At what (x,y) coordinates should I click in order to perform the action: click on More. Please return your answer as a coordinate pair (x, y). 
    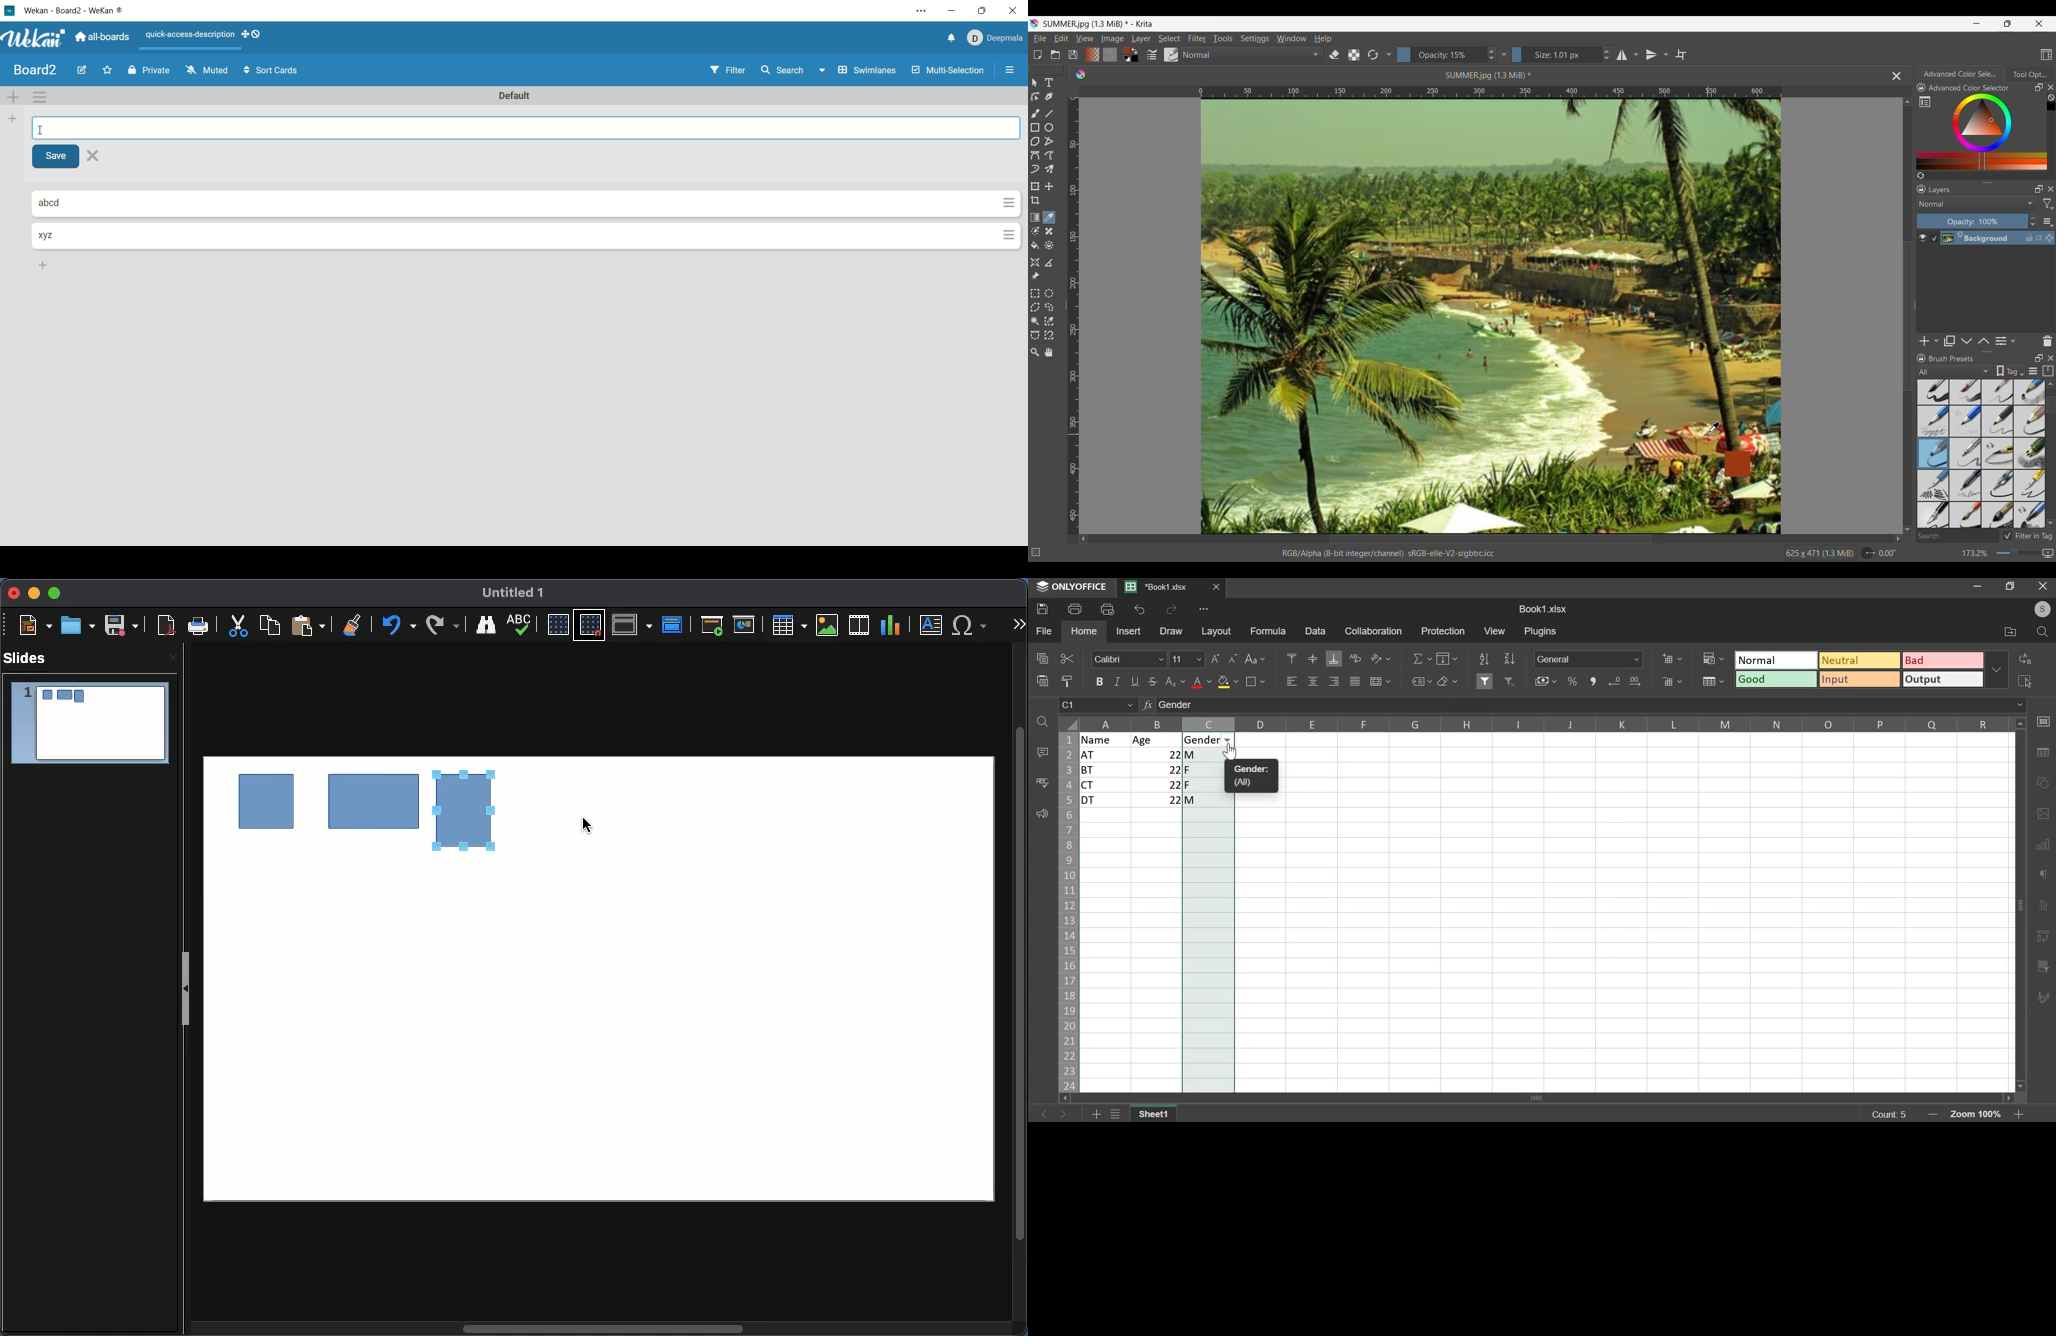
    Looking at the image, I should click on (1020, 624).